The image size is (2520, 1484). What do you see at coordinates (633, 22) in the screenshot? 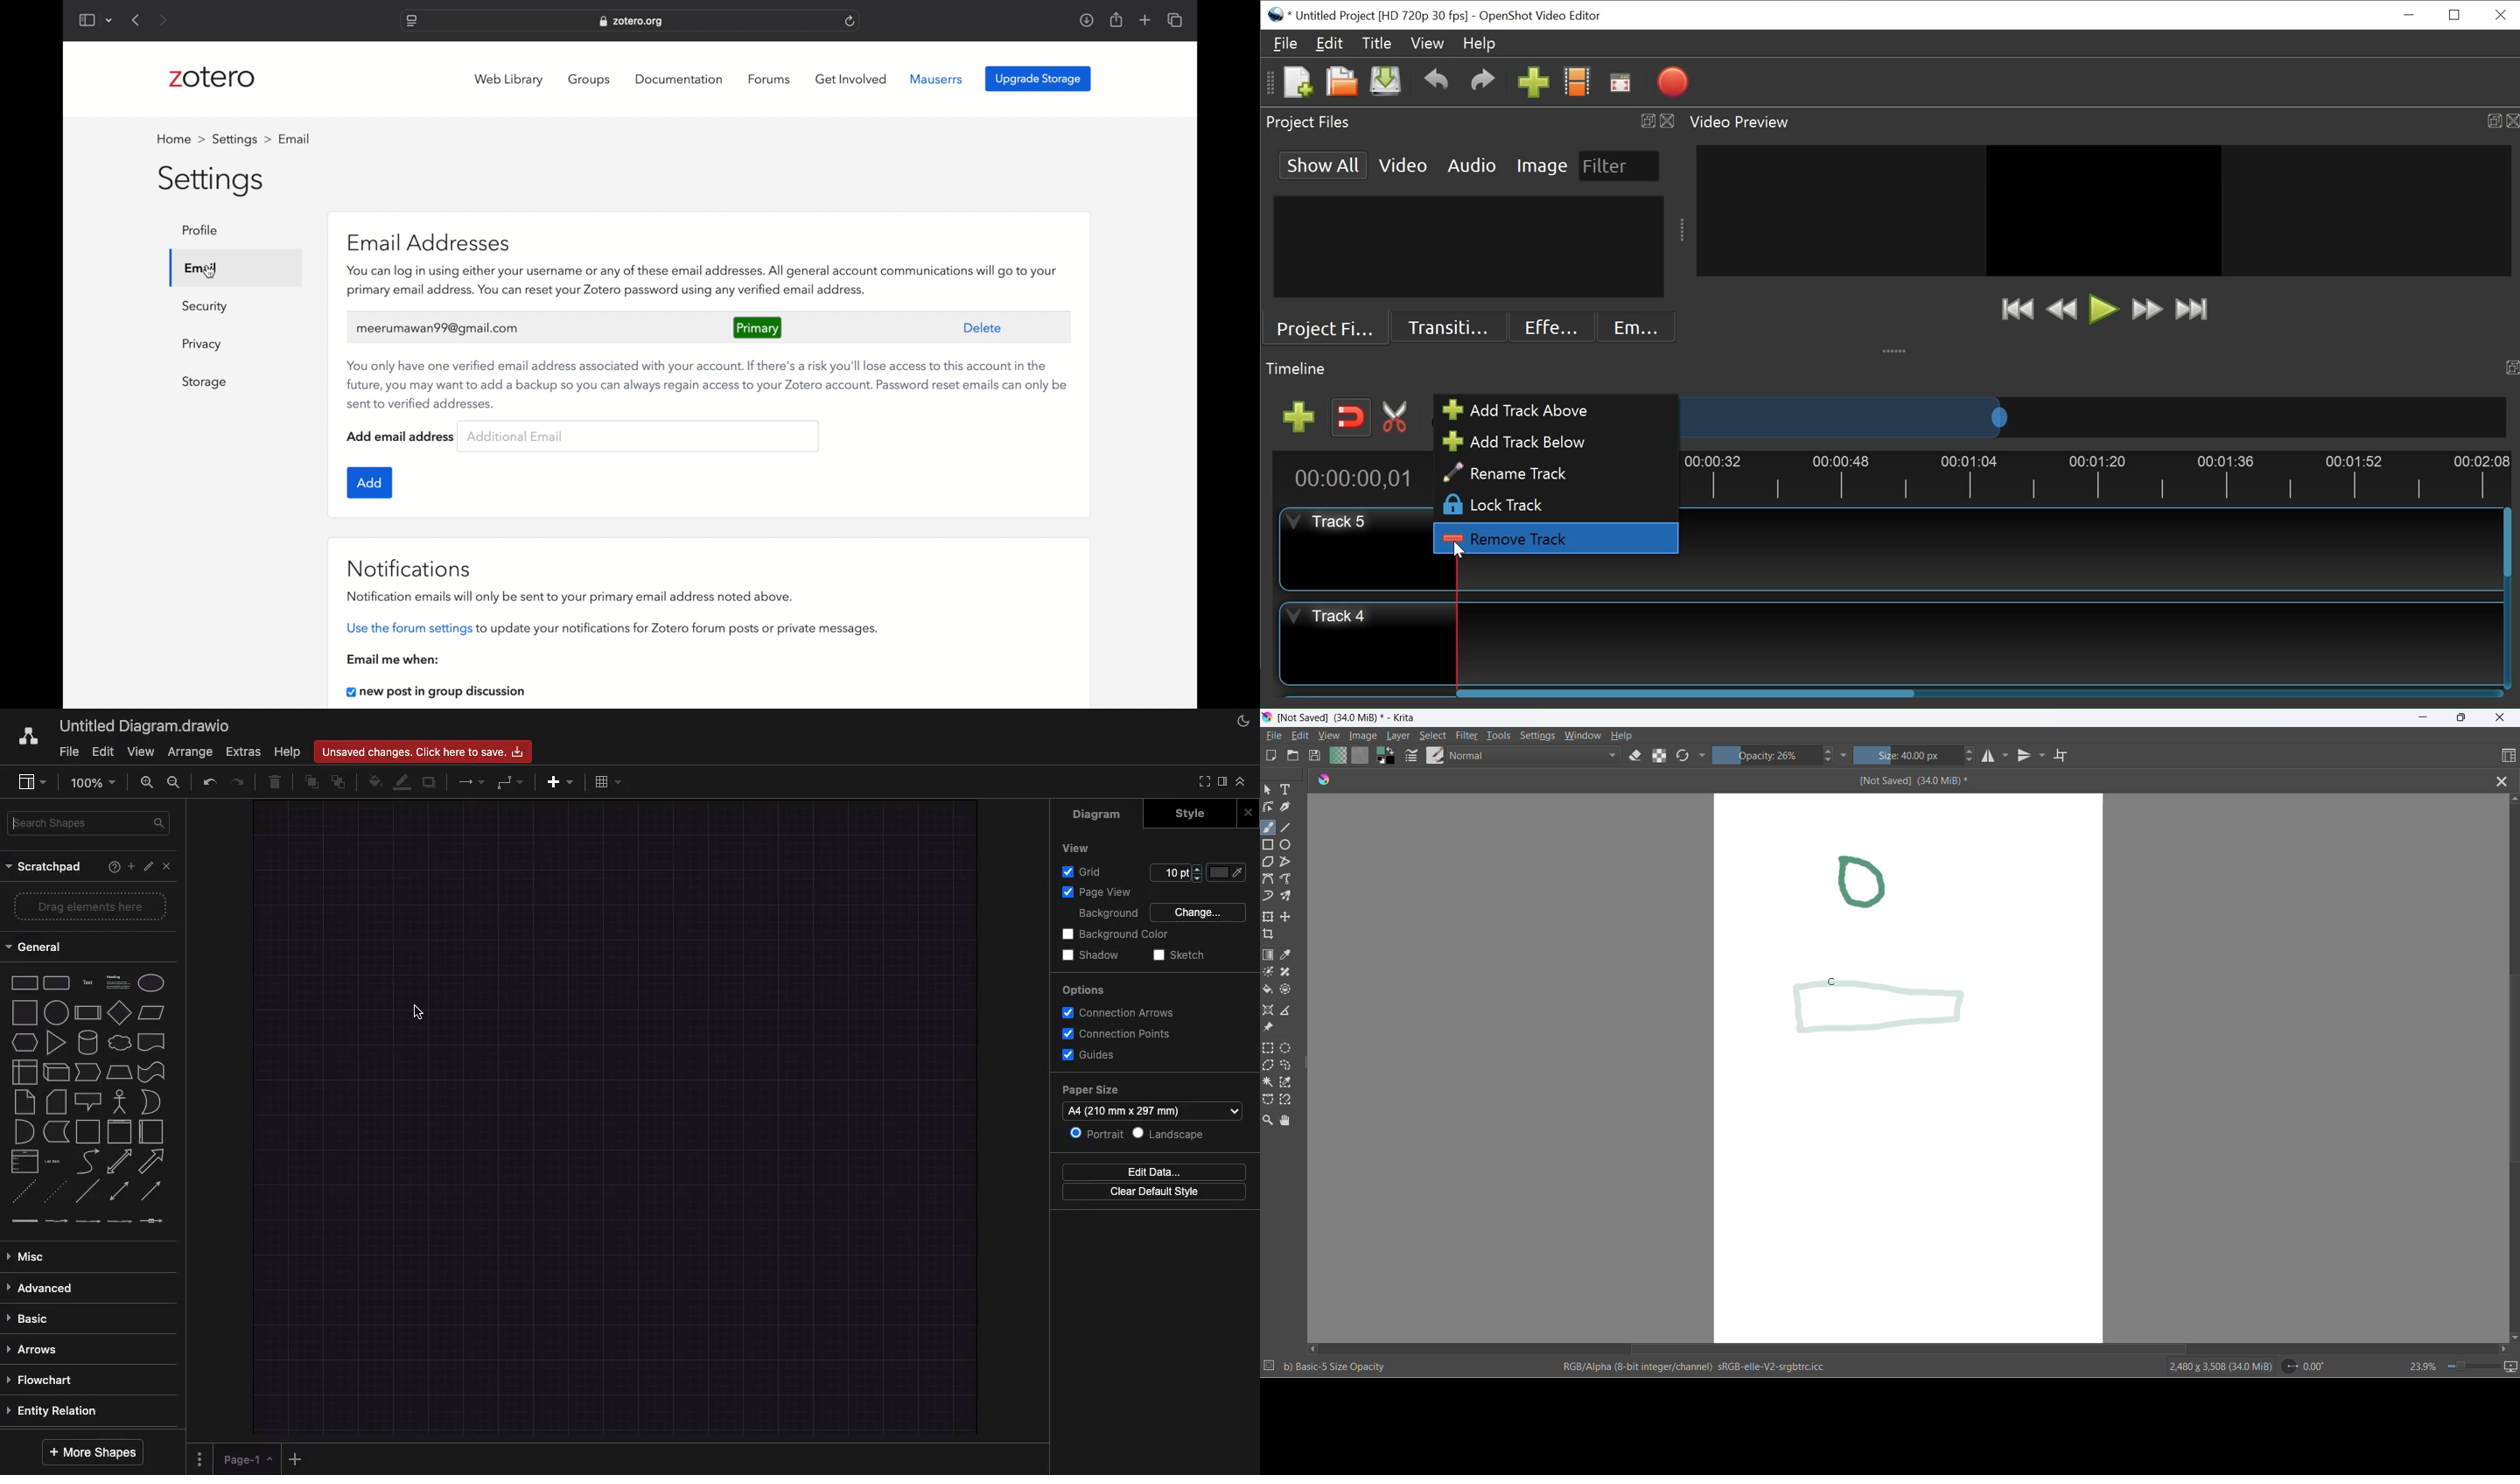
I see `website address` at bounding box center [633, 22].